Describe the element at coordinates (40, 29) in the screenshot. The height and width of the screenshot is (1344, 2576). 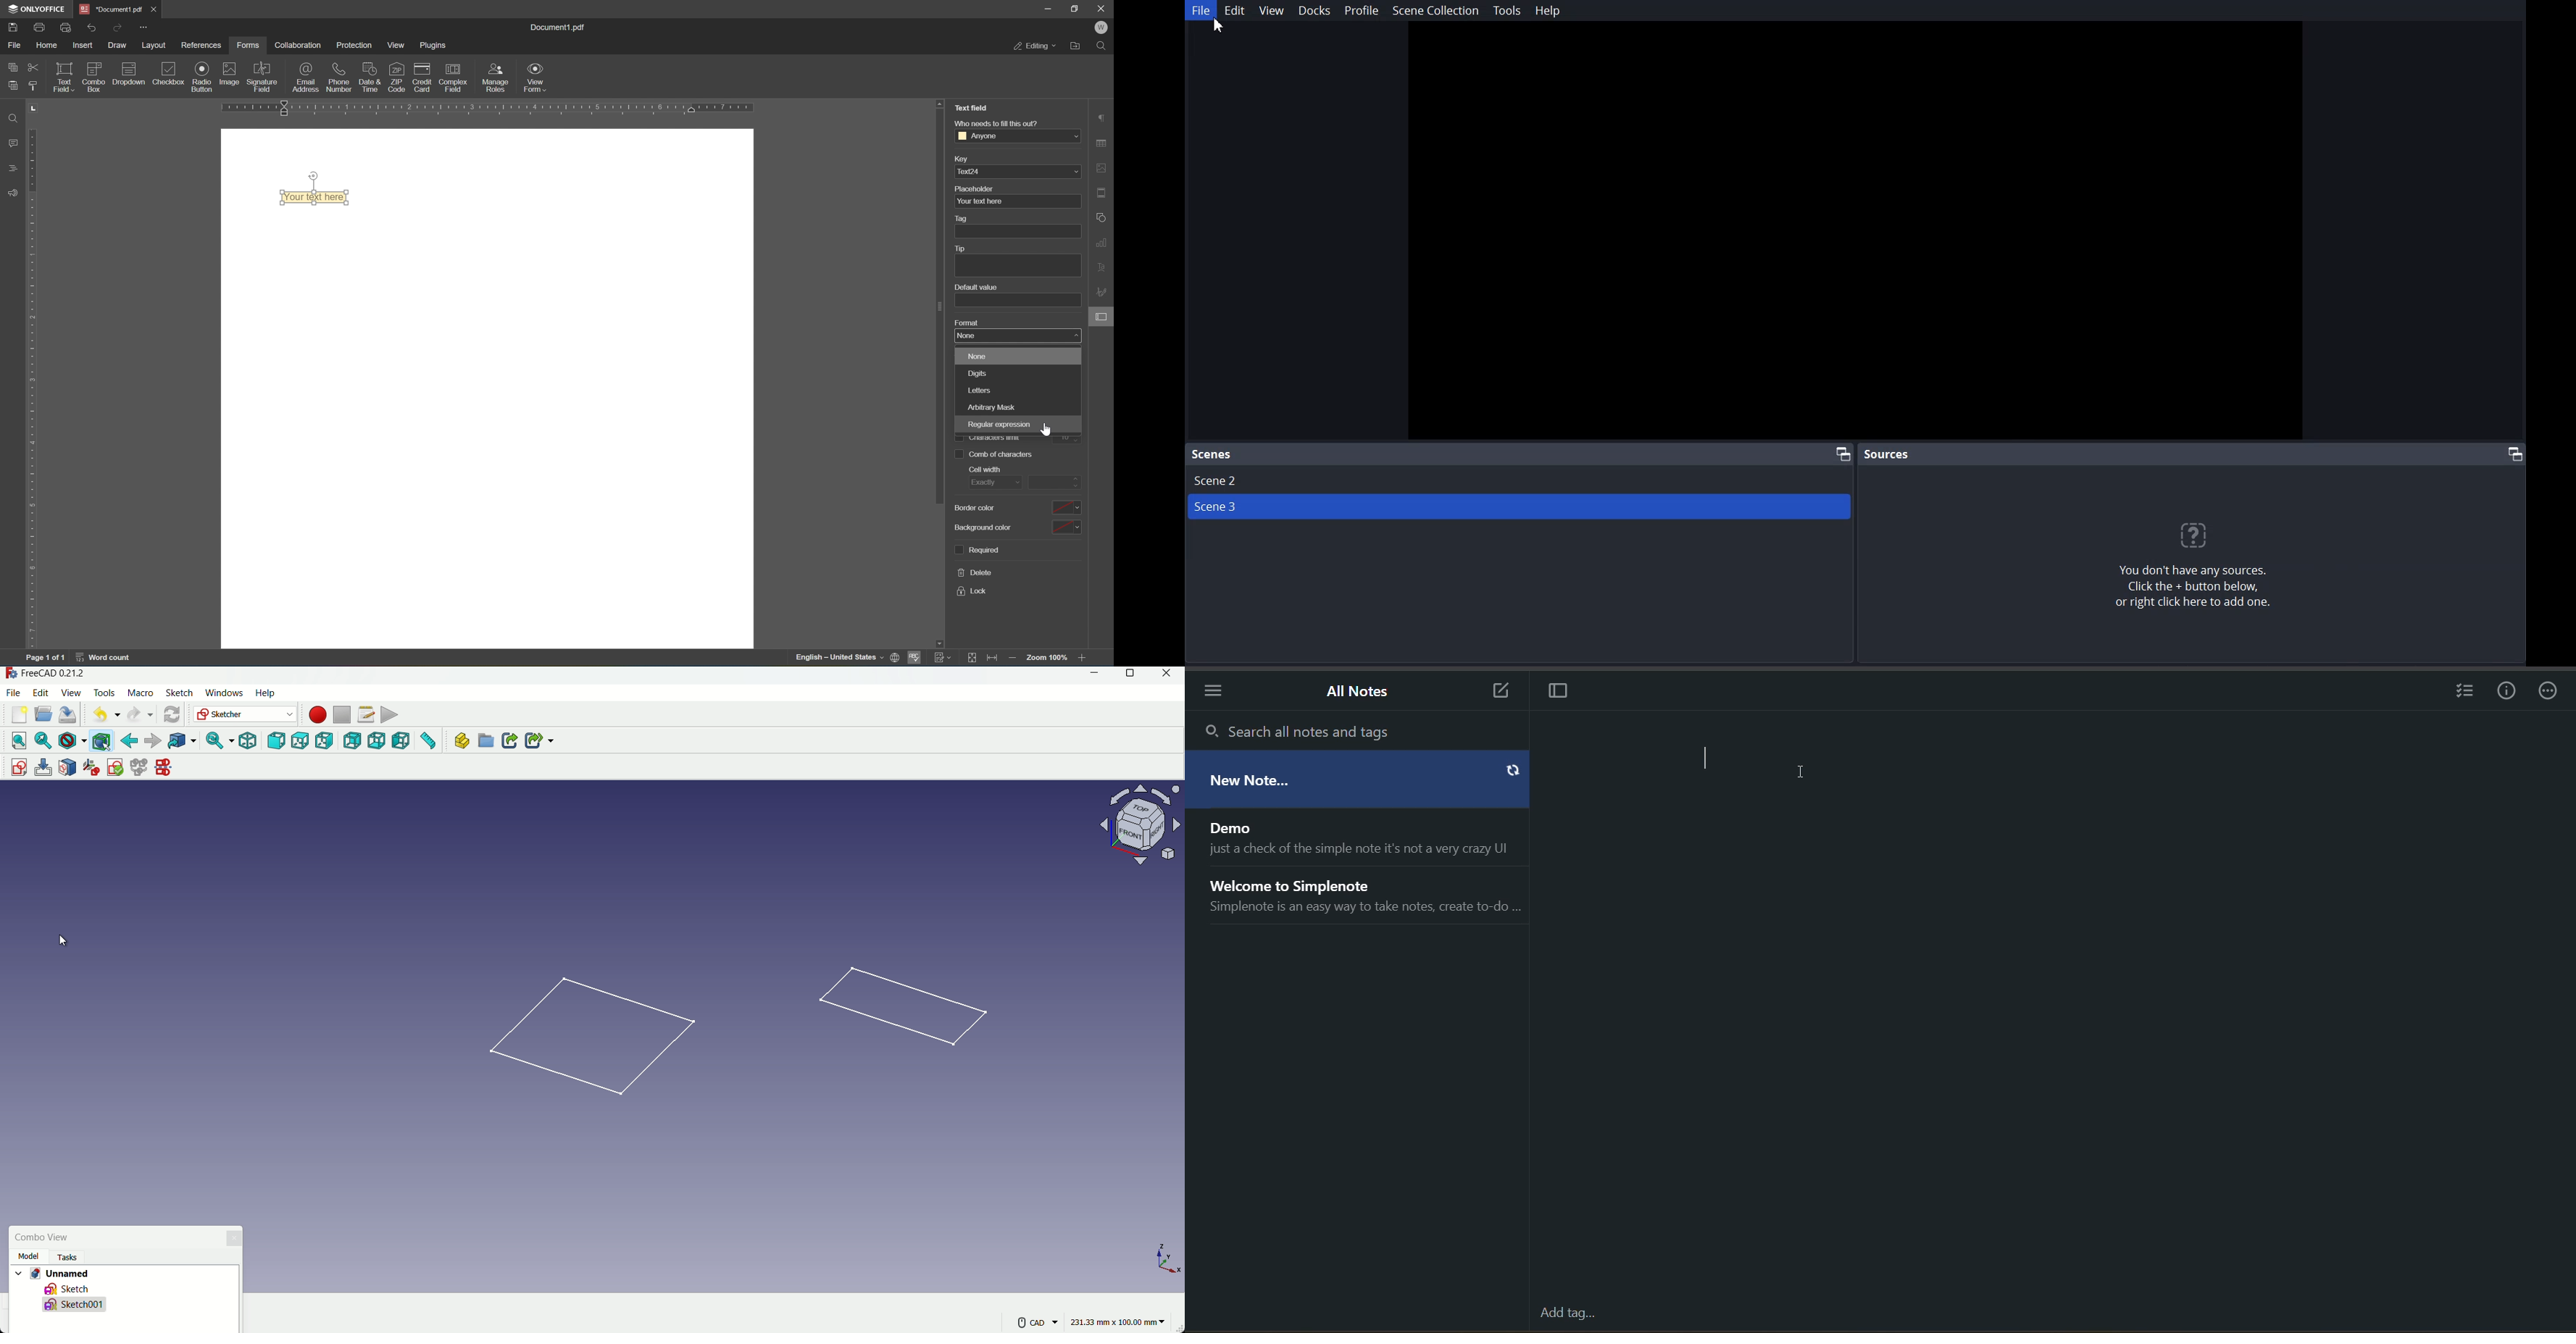
I see `print` at that location.